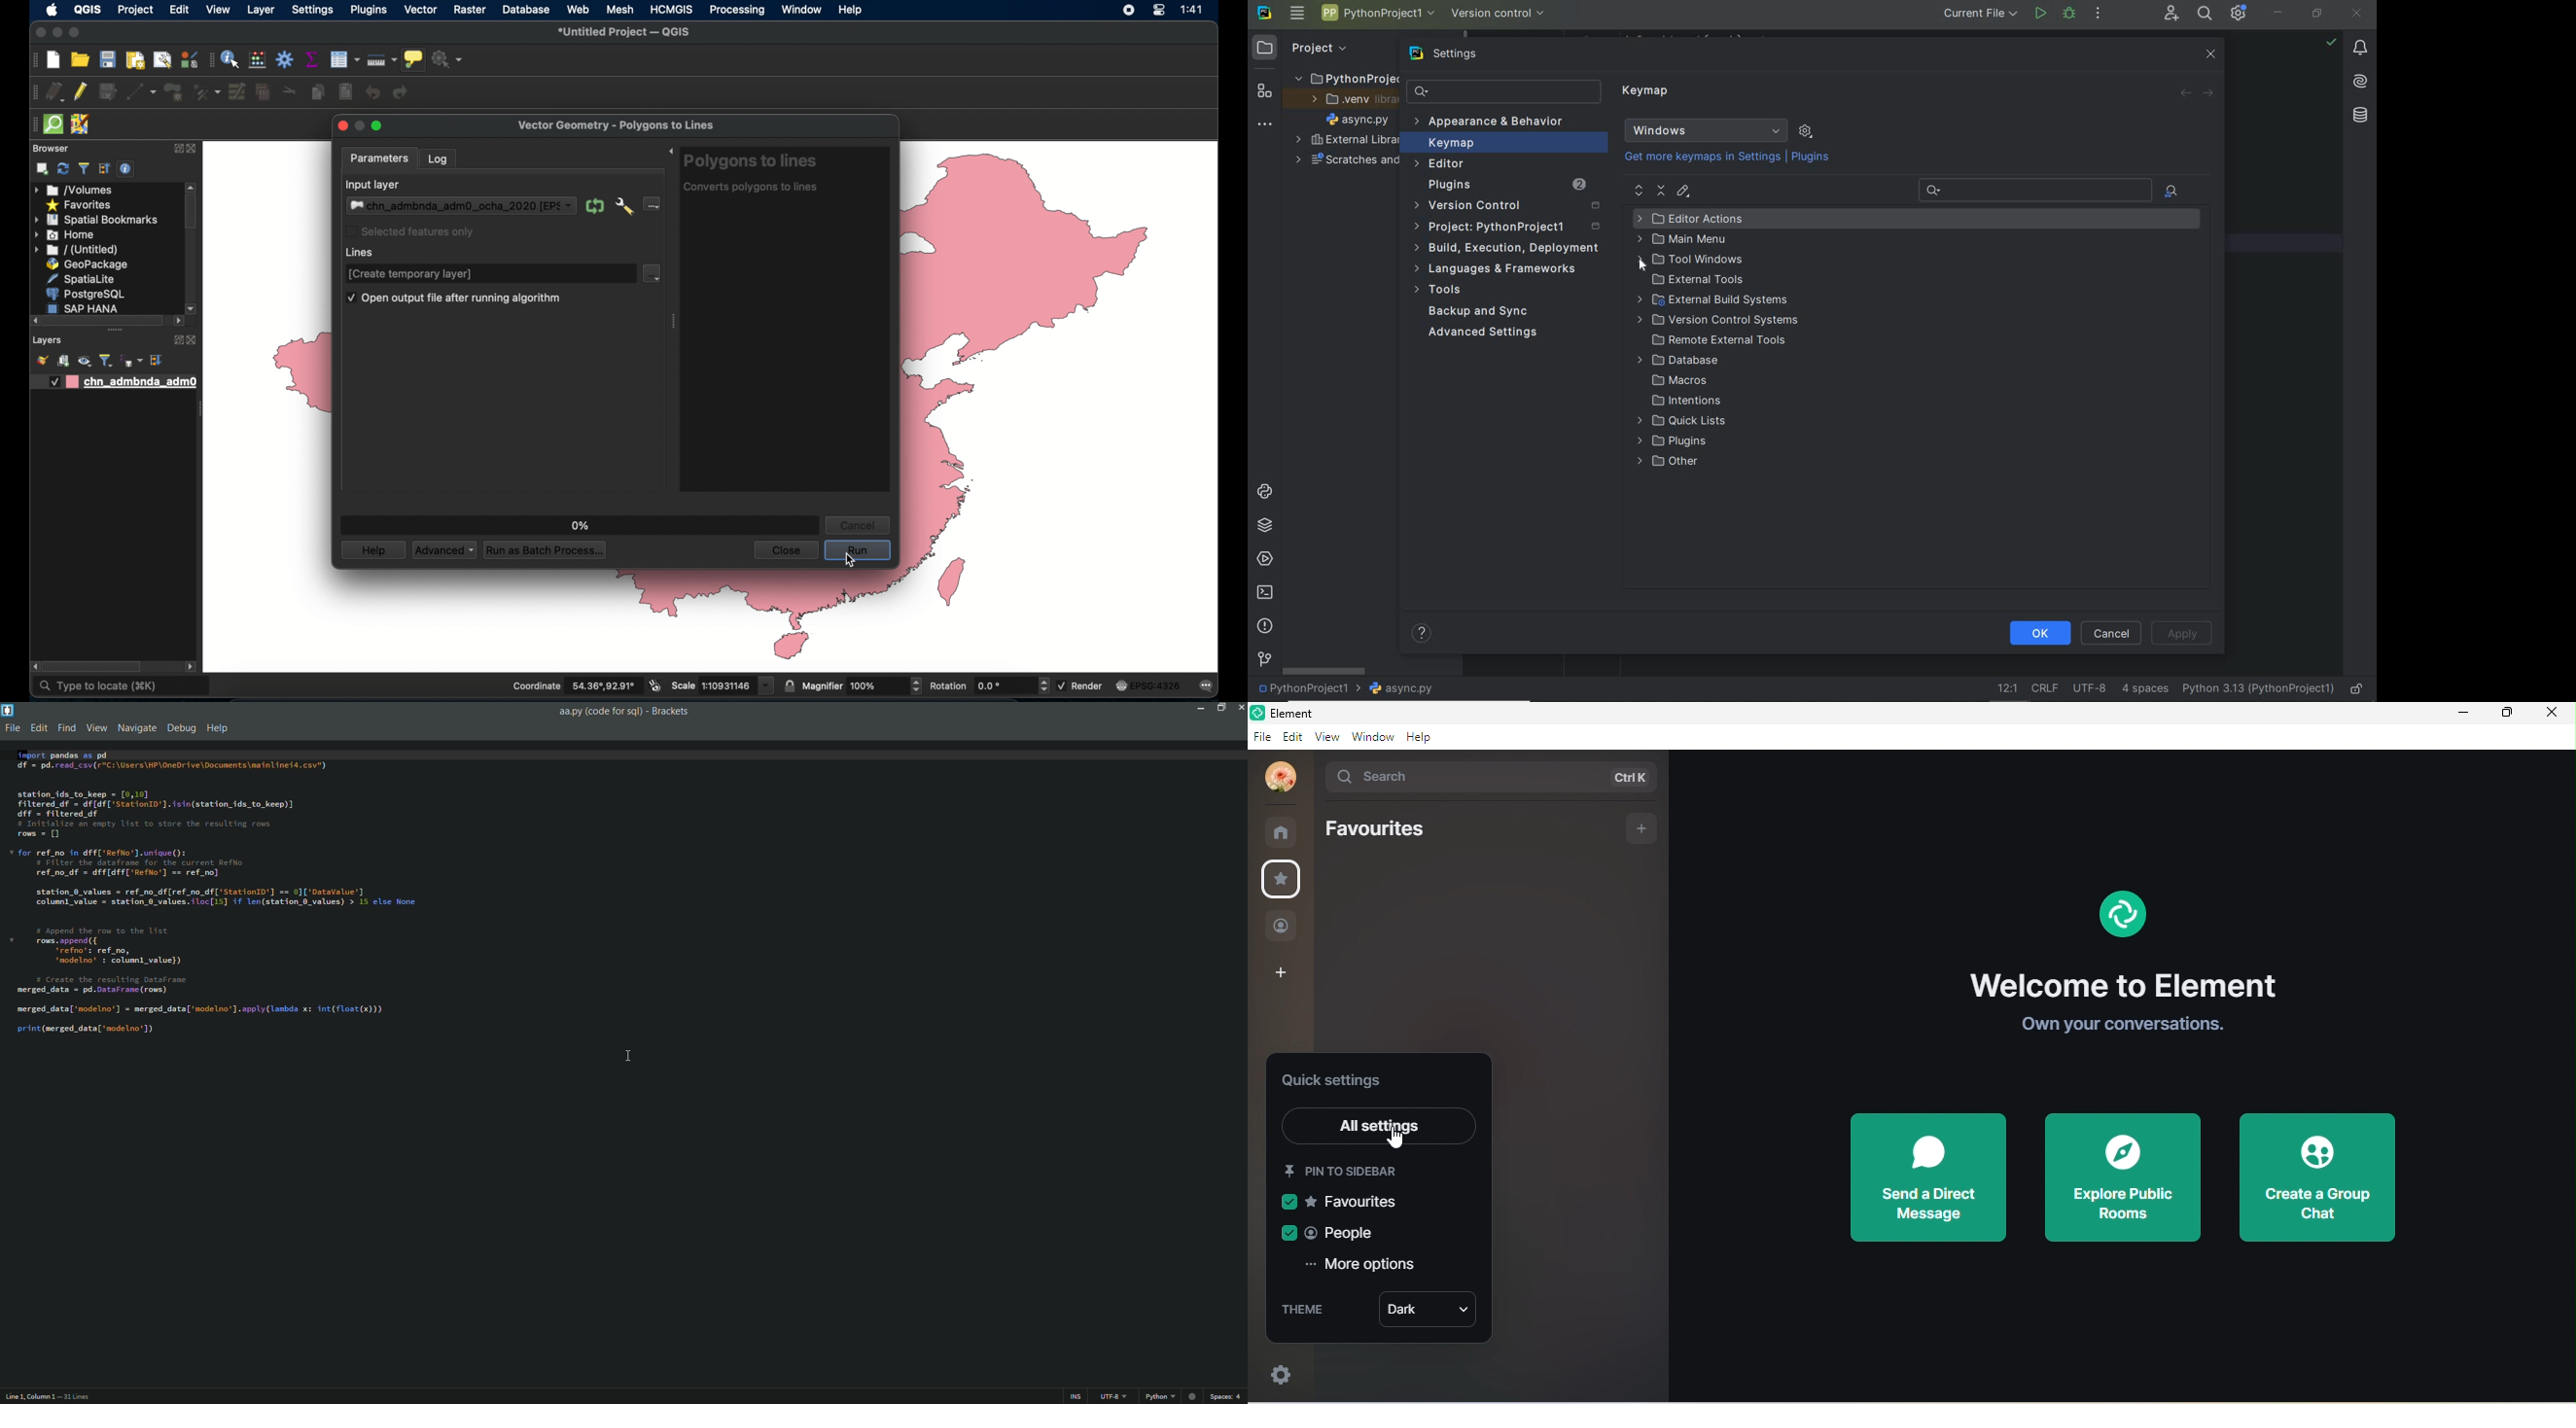  Describe the element at coordinates (1075, 1396) in the screenshot. I see `ins` at that location.